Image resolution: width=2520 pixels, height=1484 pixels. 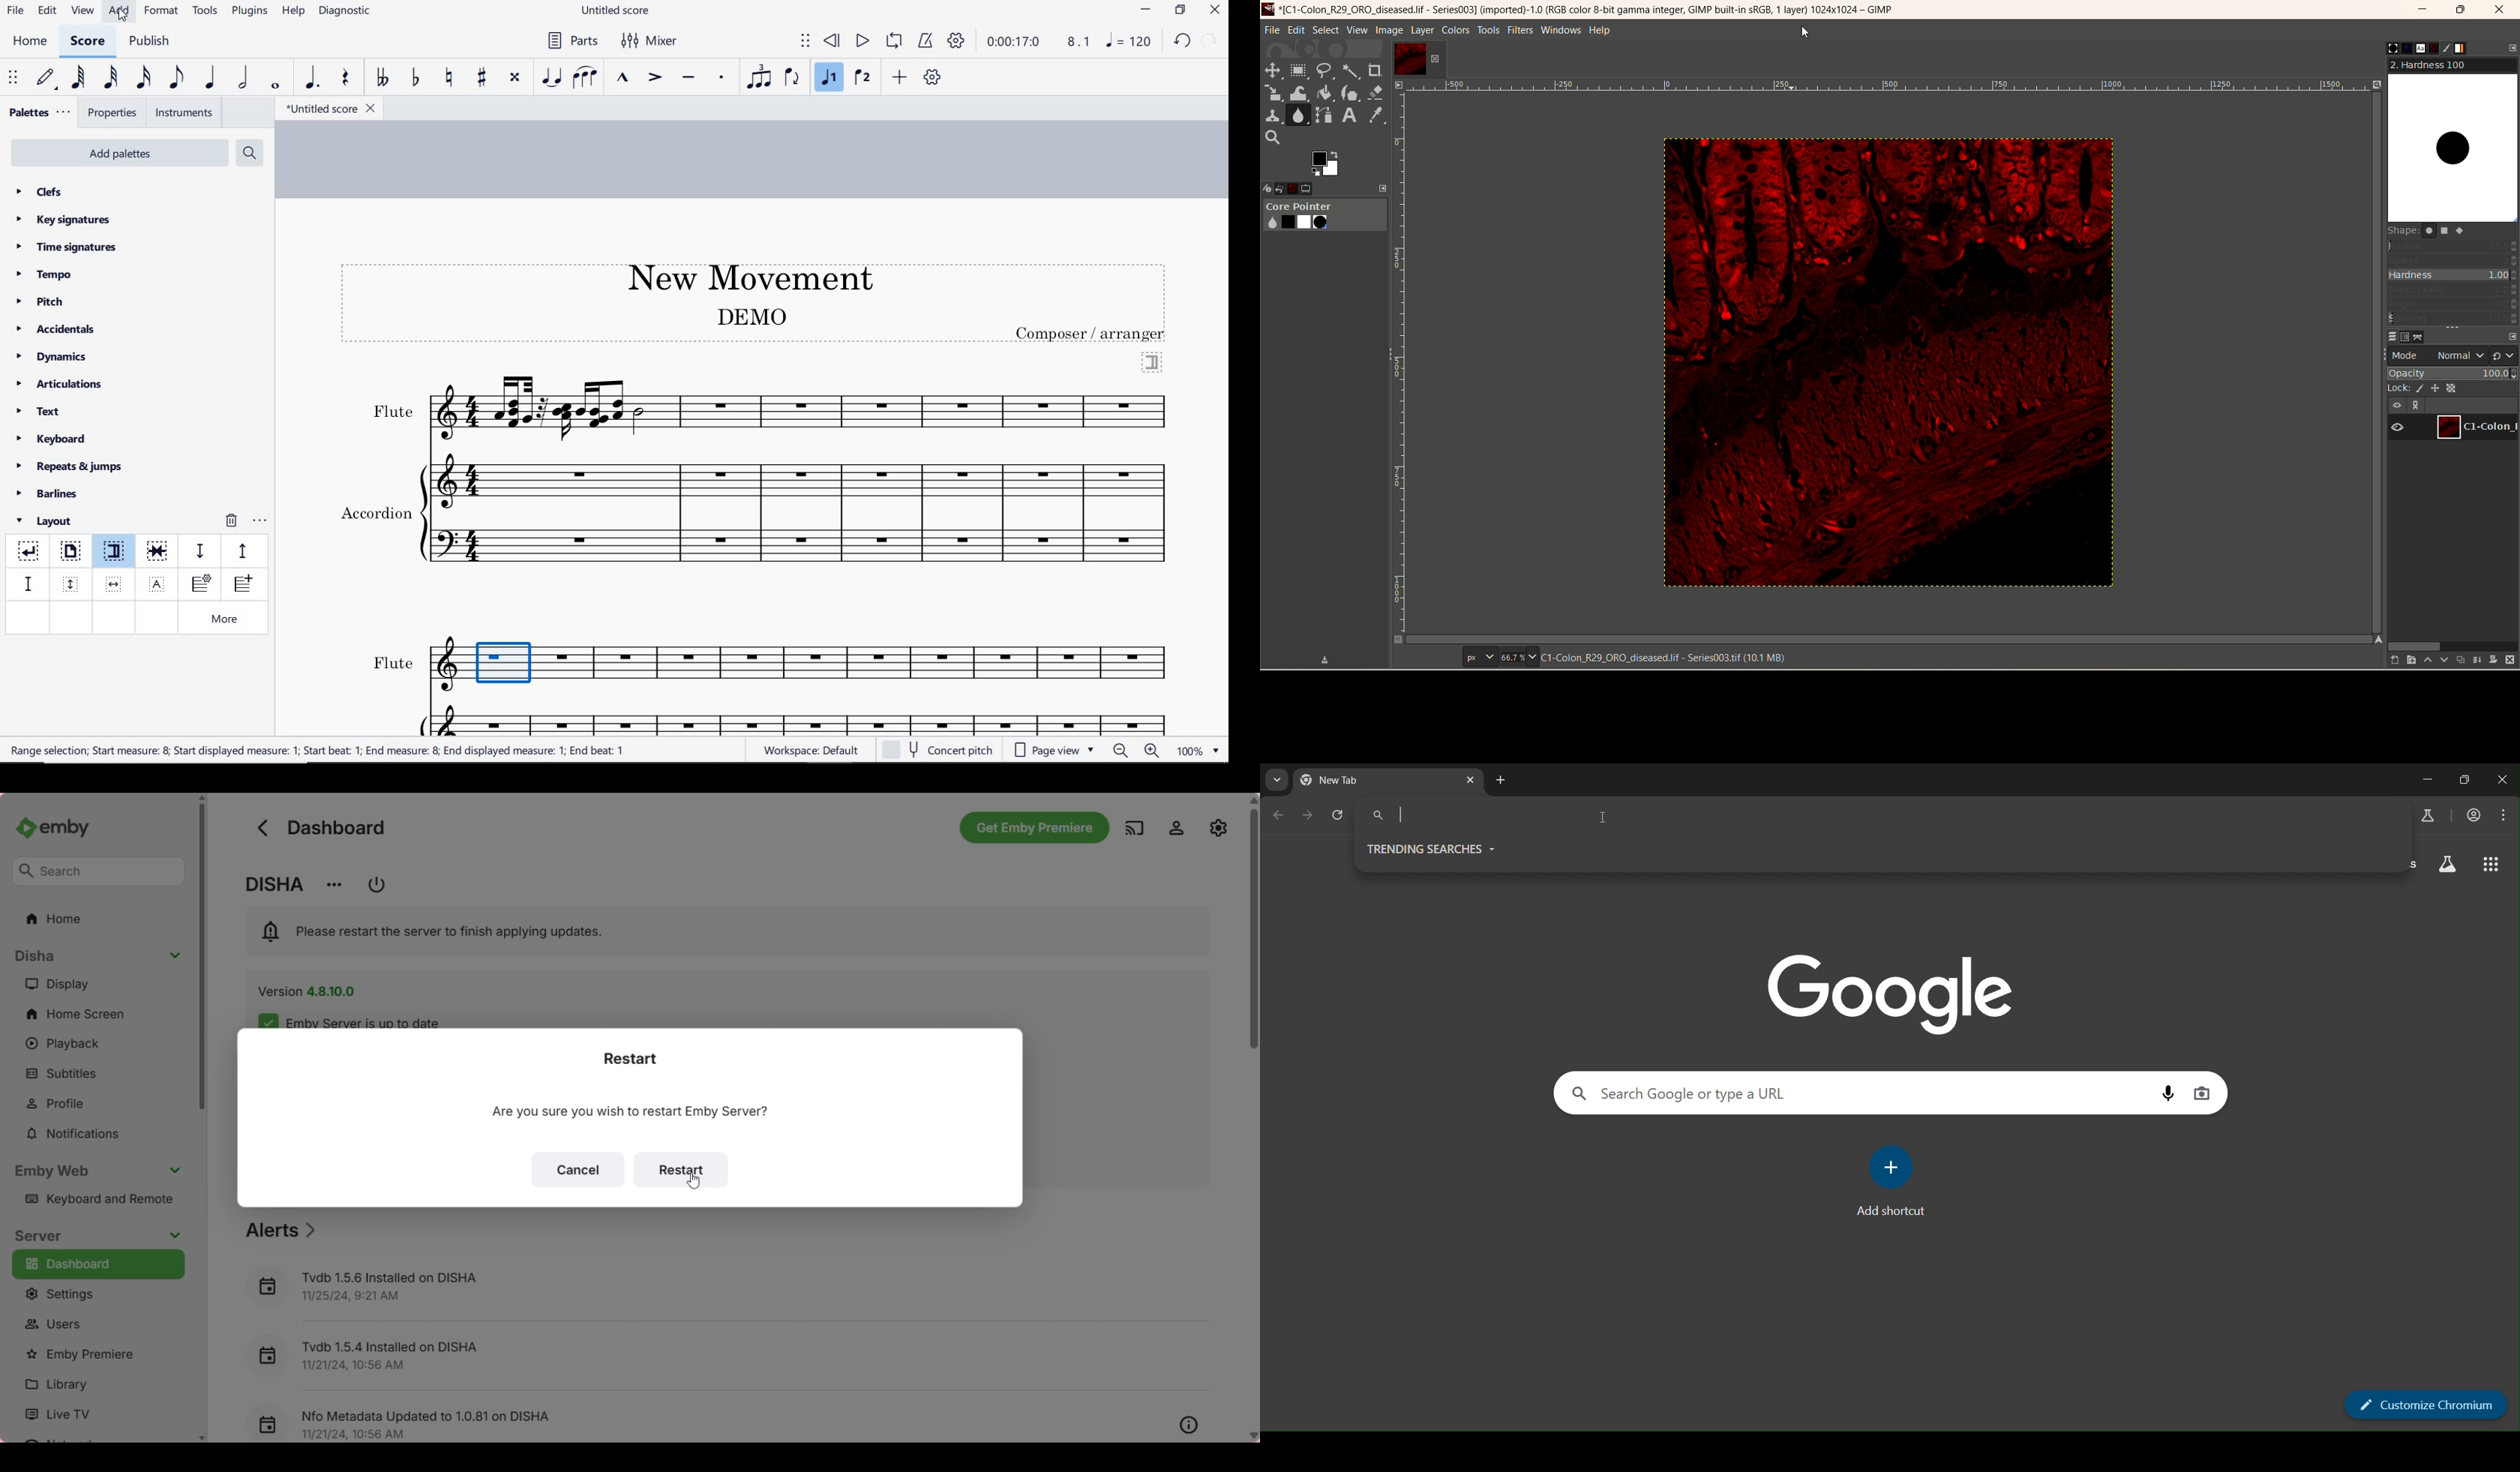 I want to click on Software notification, so click(x=430, y=931).